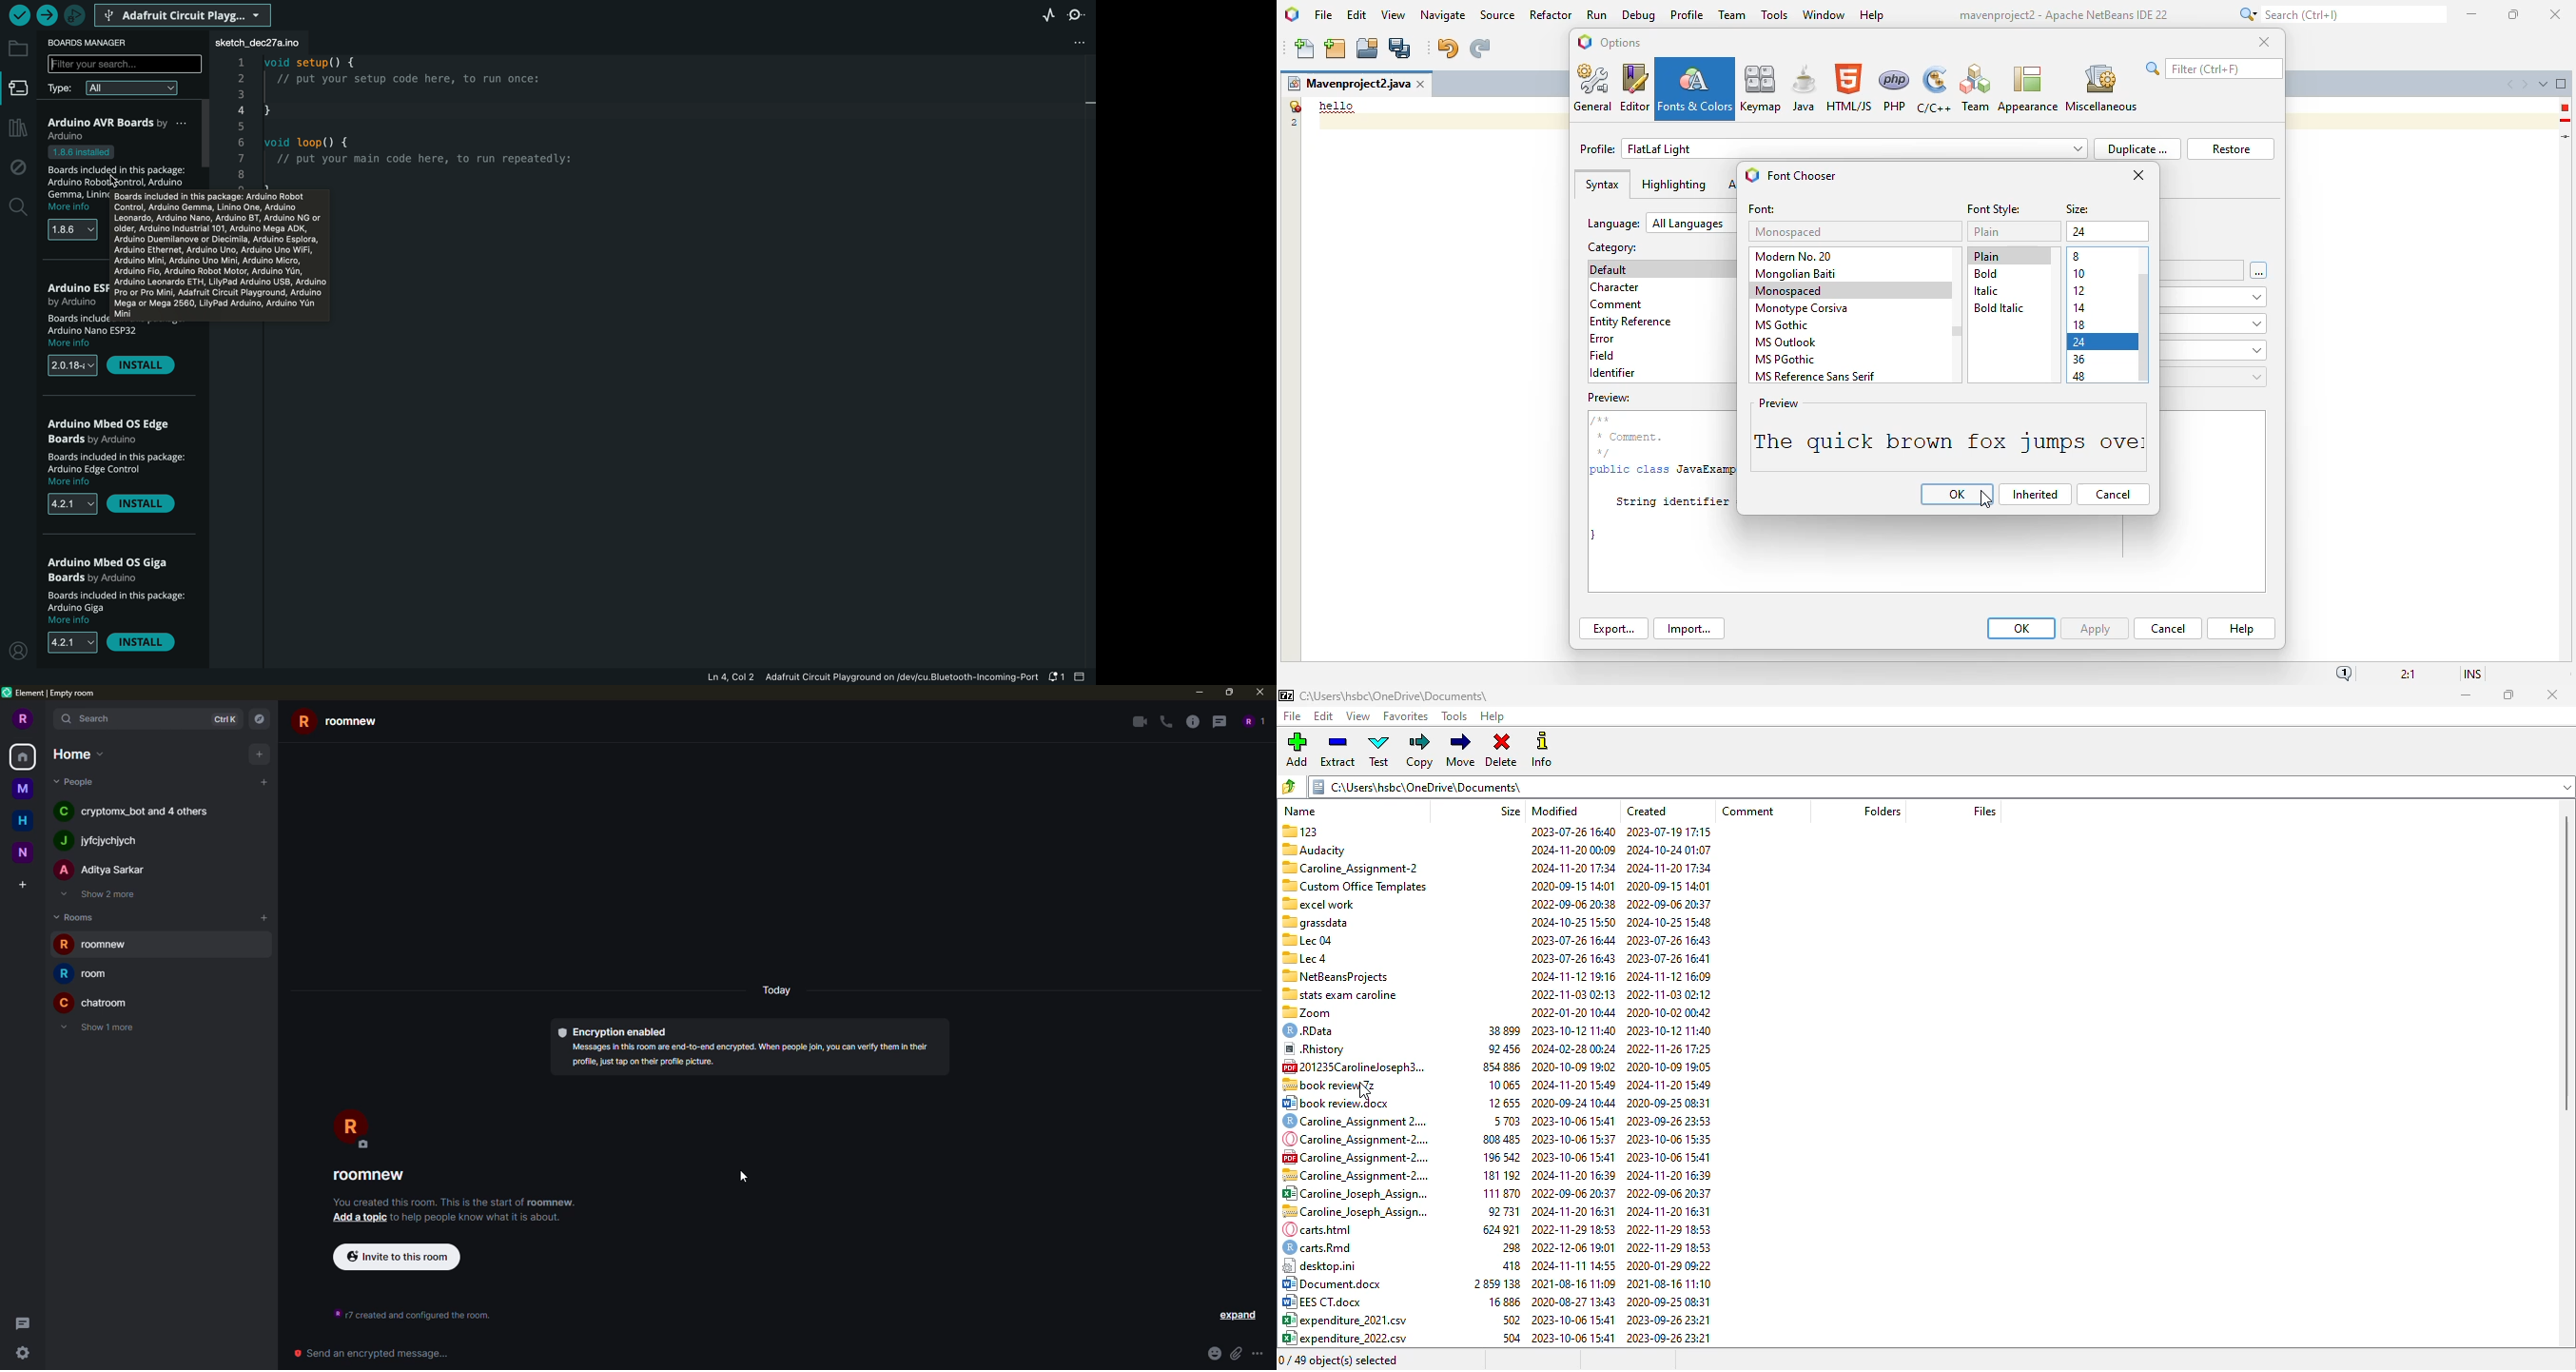  I want to click on identifier, so click(1612, 373).